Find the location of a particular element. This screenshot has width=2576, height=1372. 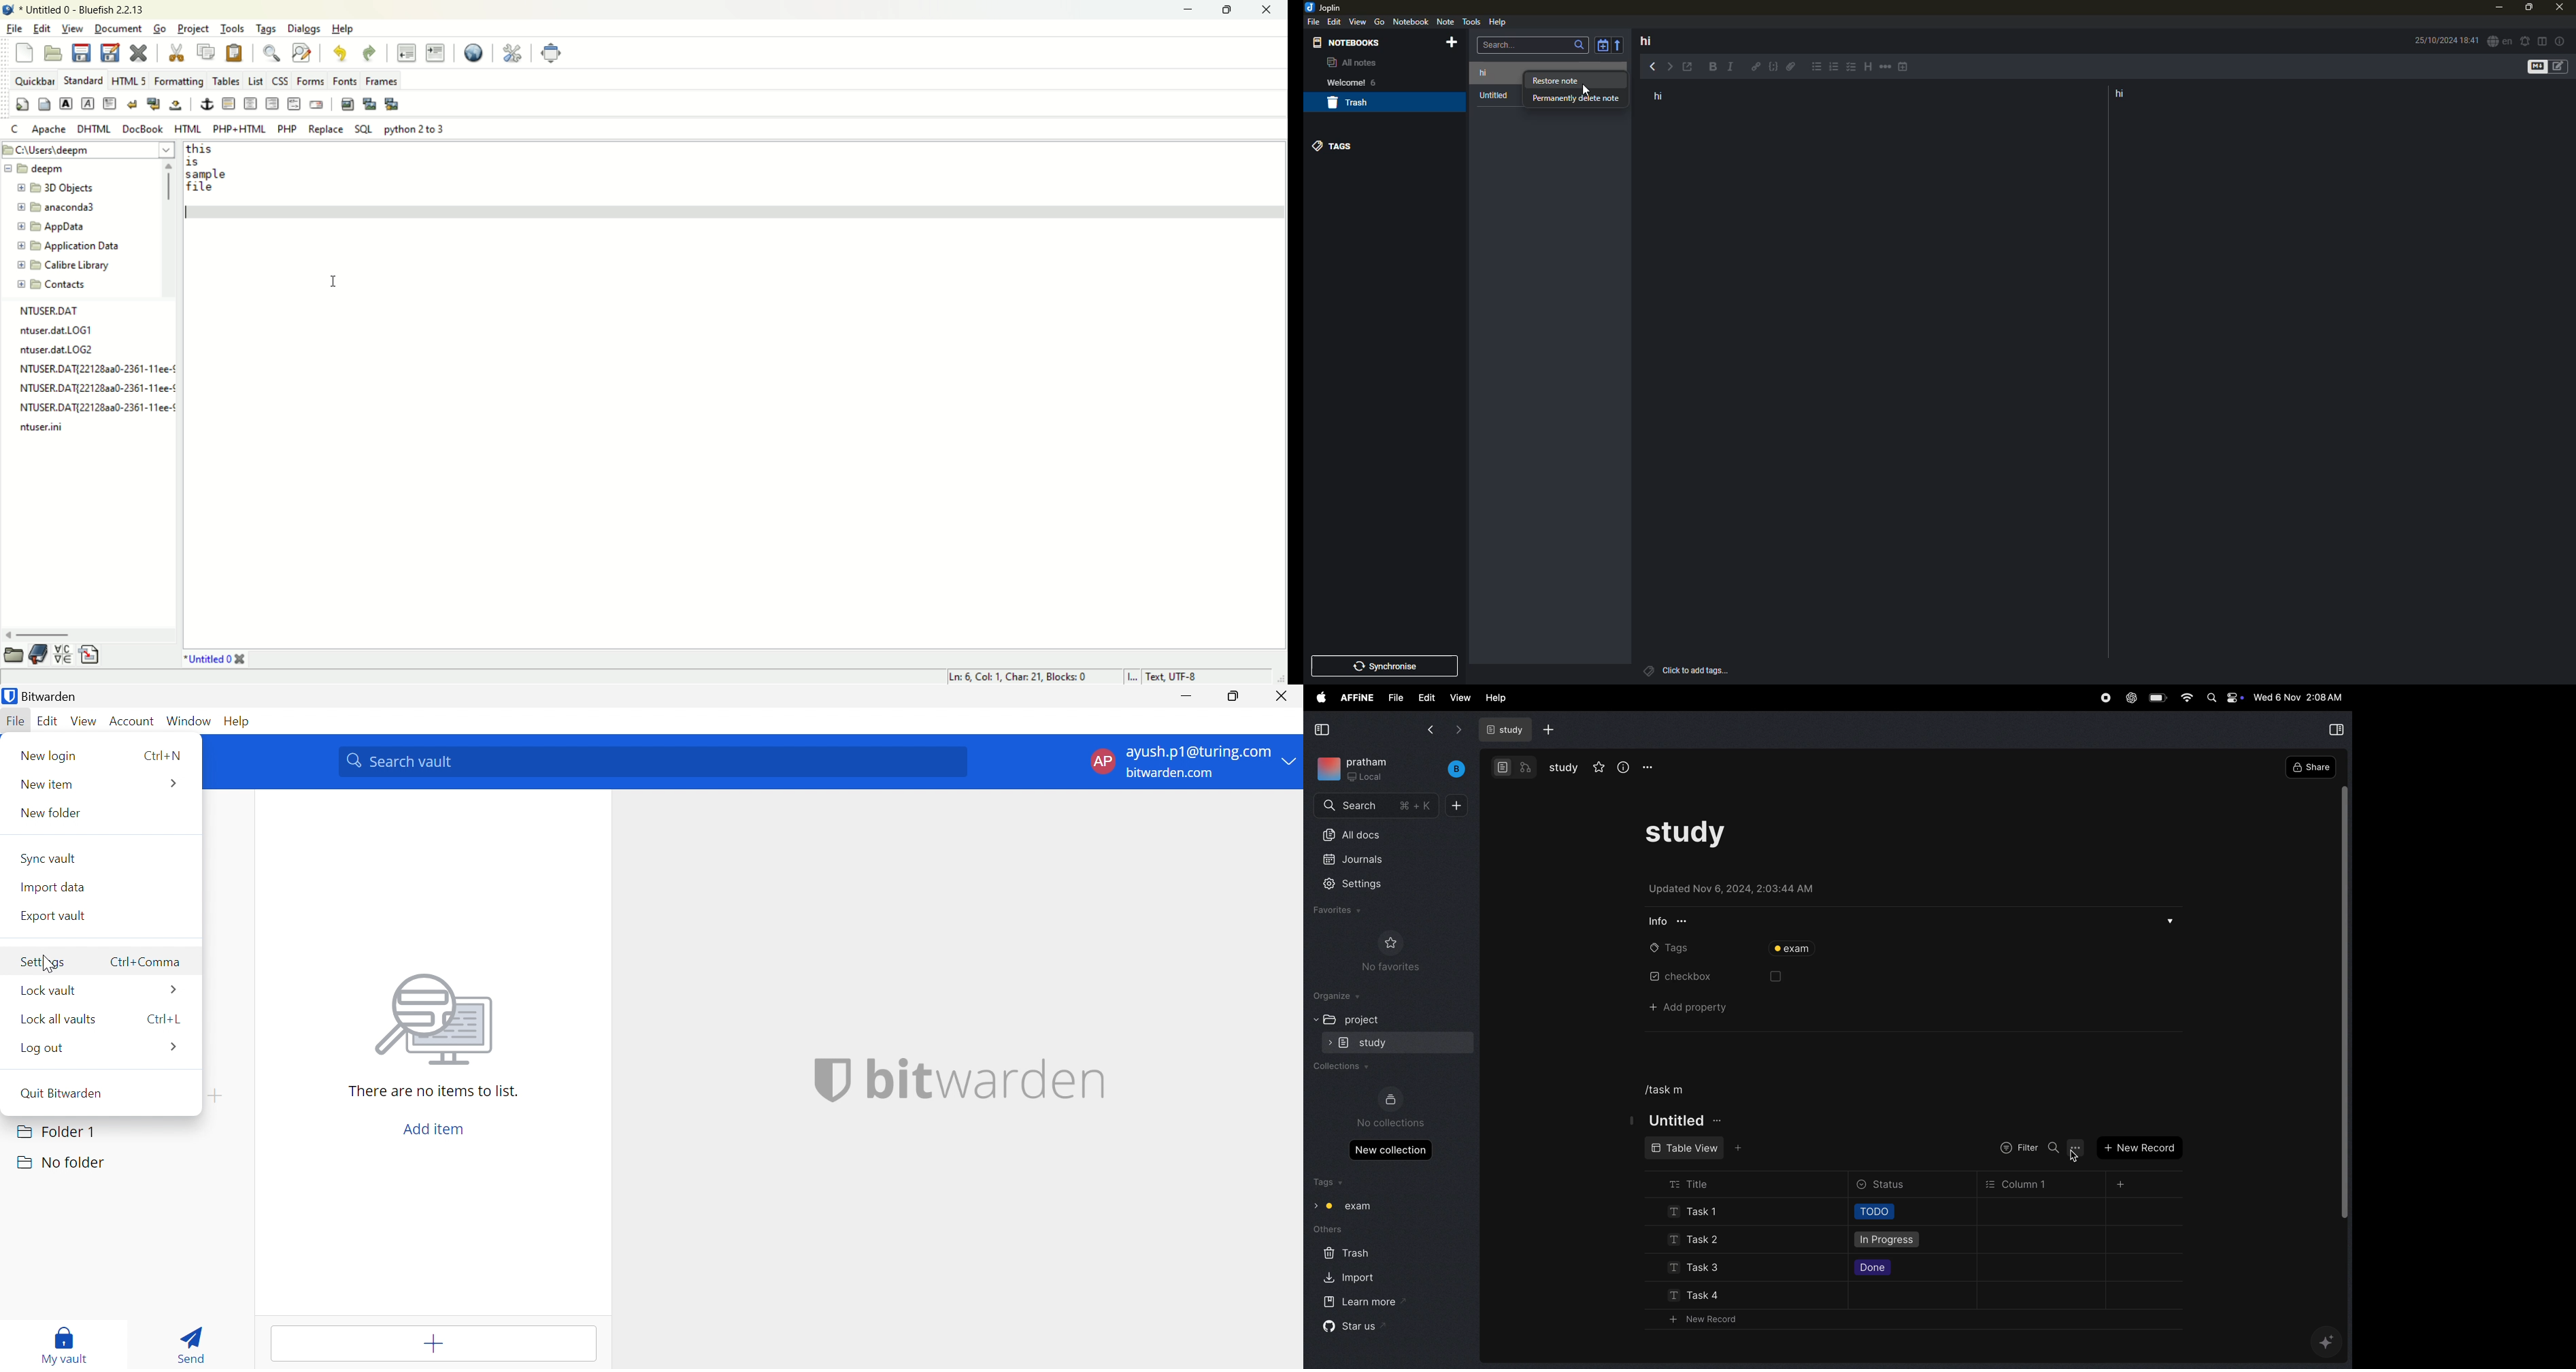

hi is located at coordinates (2125, 94).